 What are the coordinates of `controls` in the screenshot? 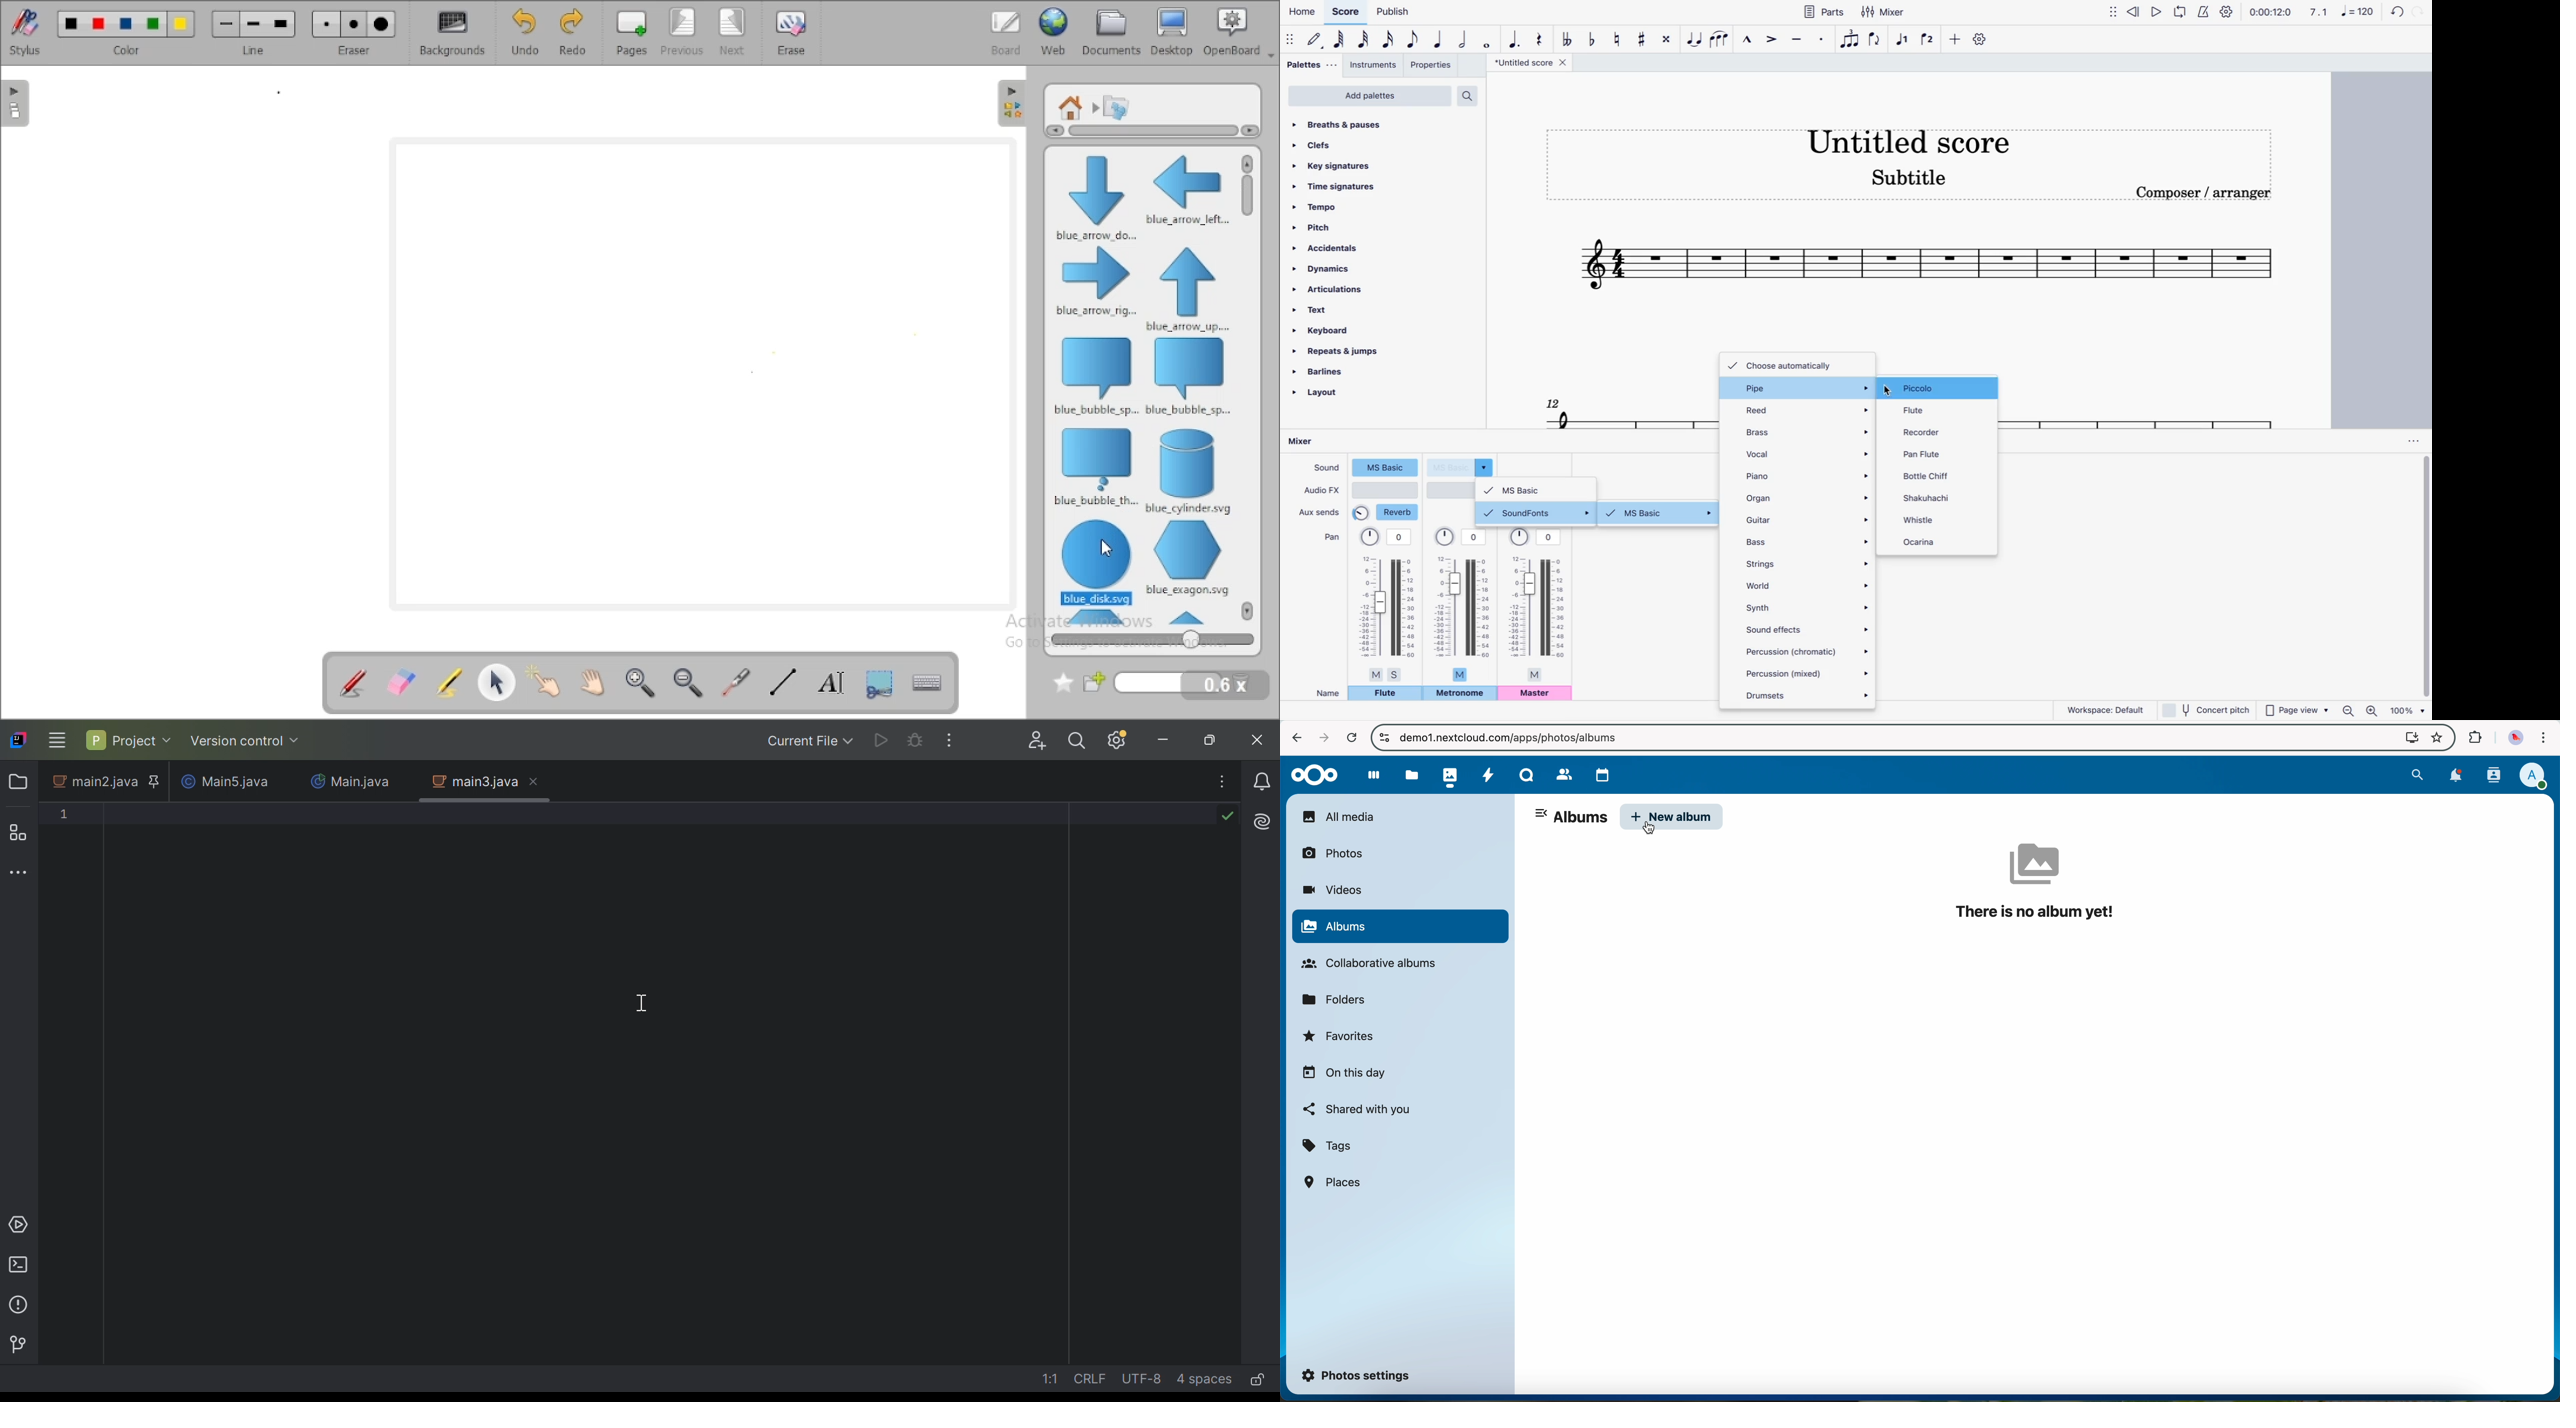 It's located at (1384, 737).